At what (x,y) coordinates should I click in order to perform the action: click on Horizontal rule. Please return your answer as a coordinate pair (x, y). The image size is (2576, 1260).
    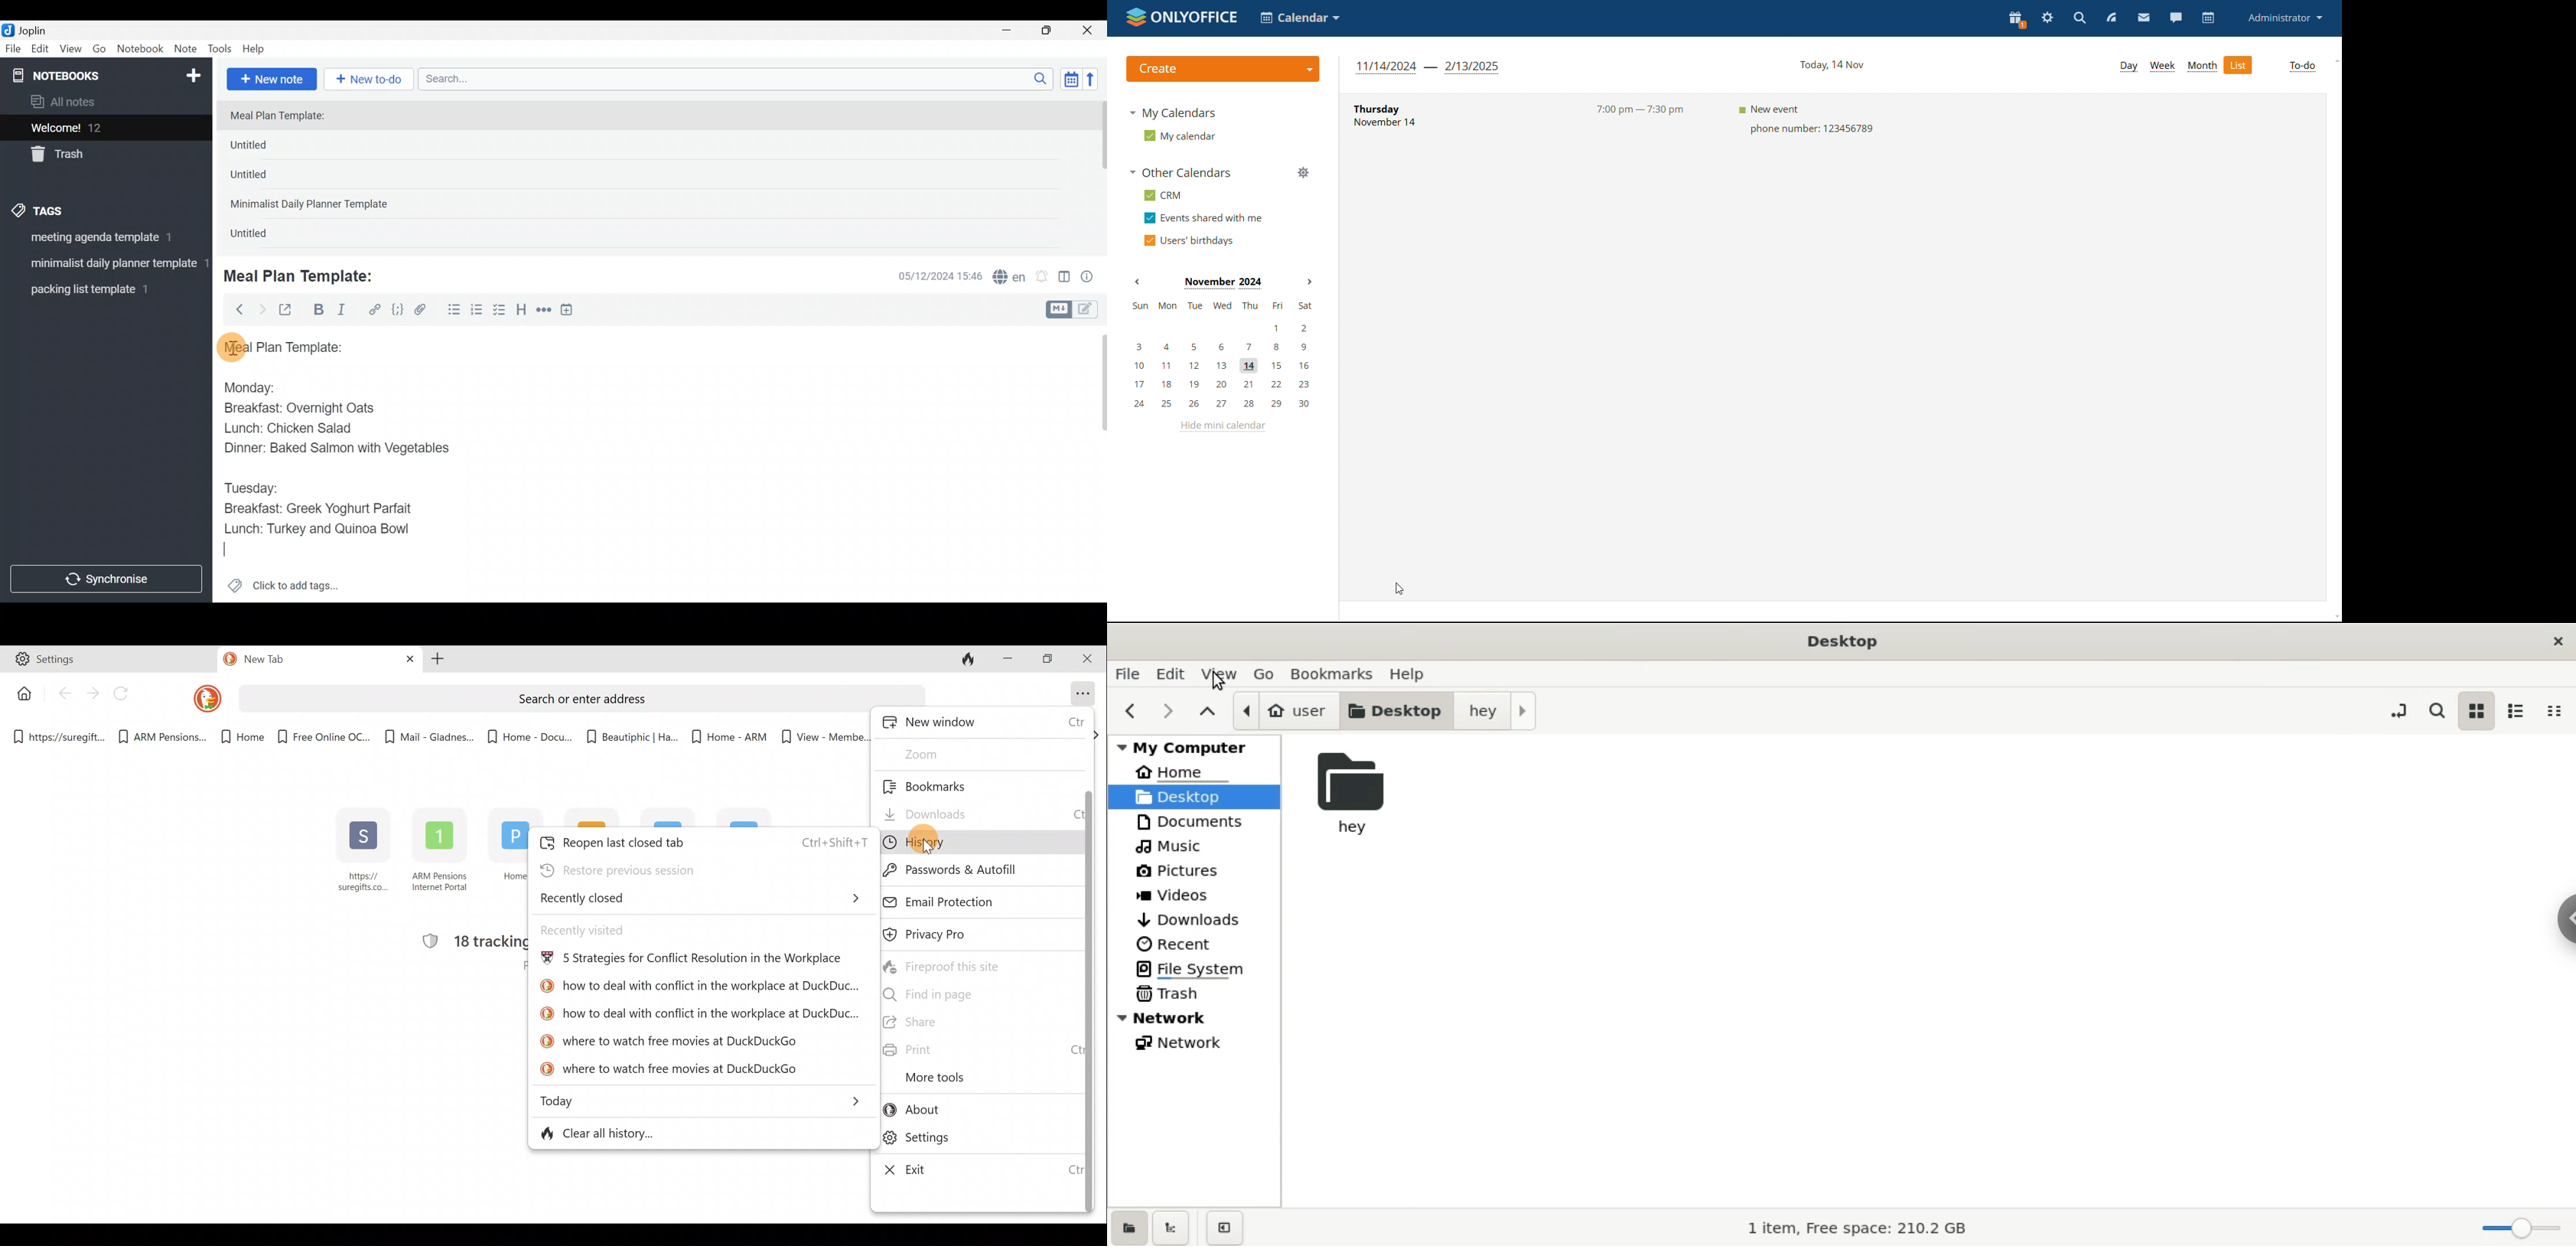
    Looking at the image, I should click on (544, 311).